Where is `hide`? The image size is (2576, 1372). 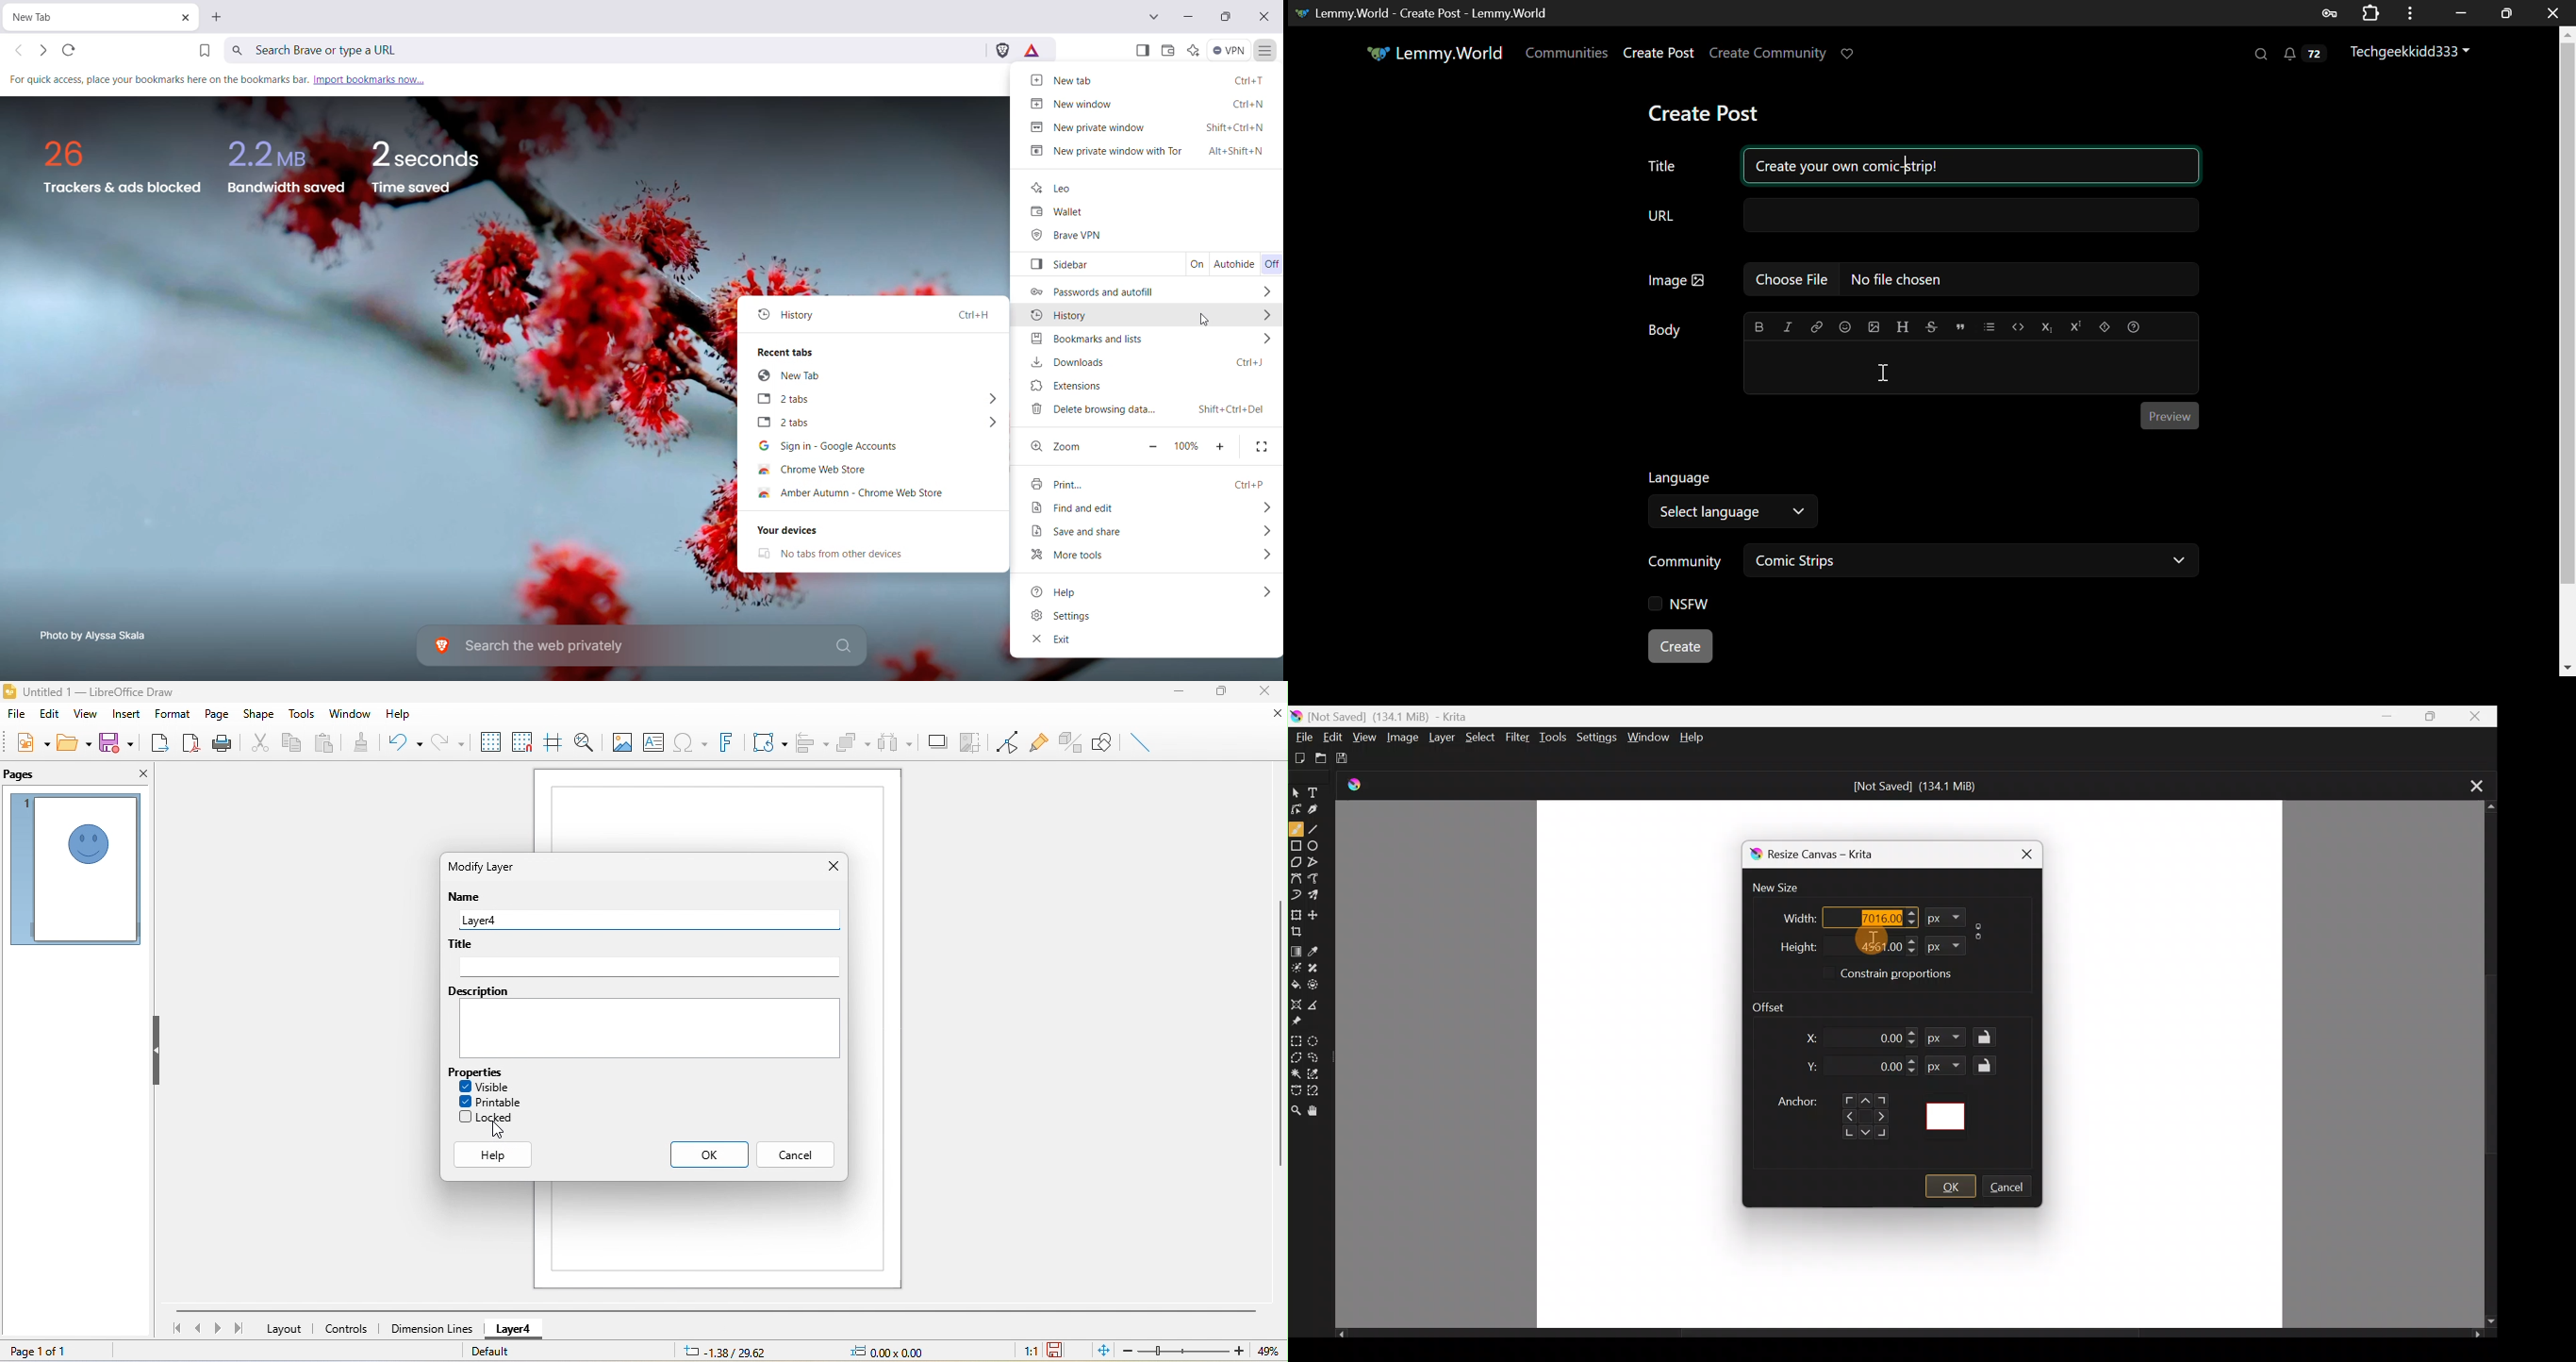 hide is located at coordinates (158, 1052).